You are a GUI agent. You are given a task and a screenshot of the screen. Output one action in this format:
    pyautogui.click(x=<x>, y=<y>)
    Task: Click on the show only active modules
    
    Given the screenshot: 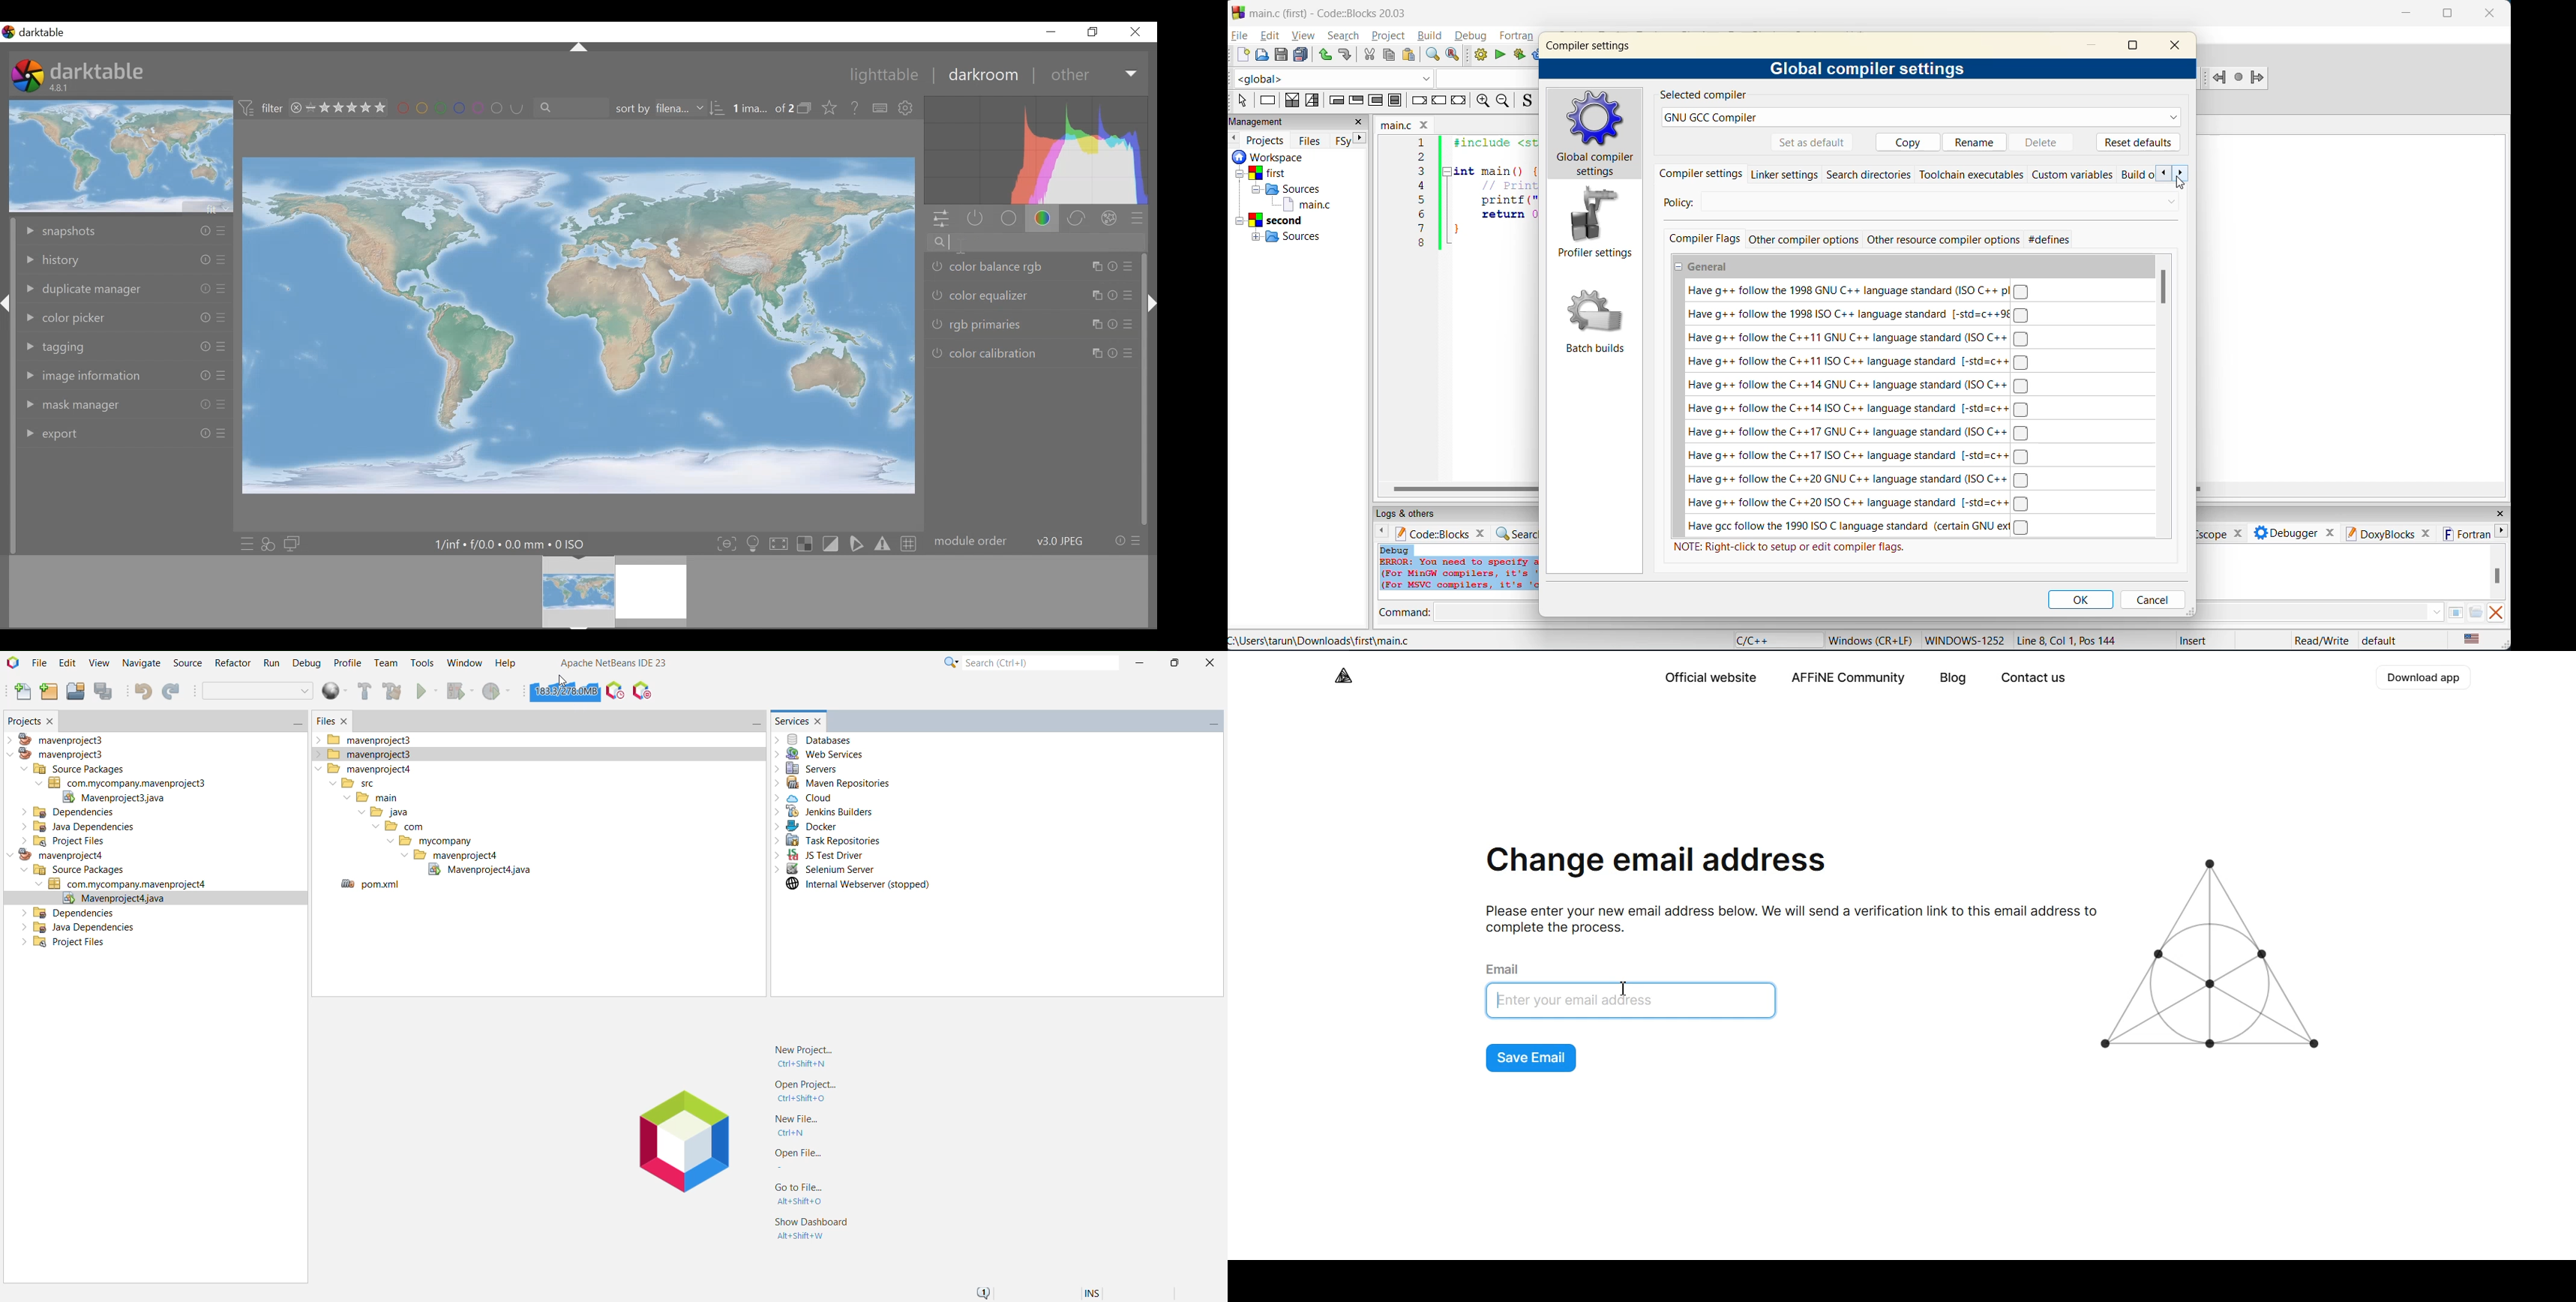 What is the action you would take?
    pyautogui.click(x=975, y=219)
    